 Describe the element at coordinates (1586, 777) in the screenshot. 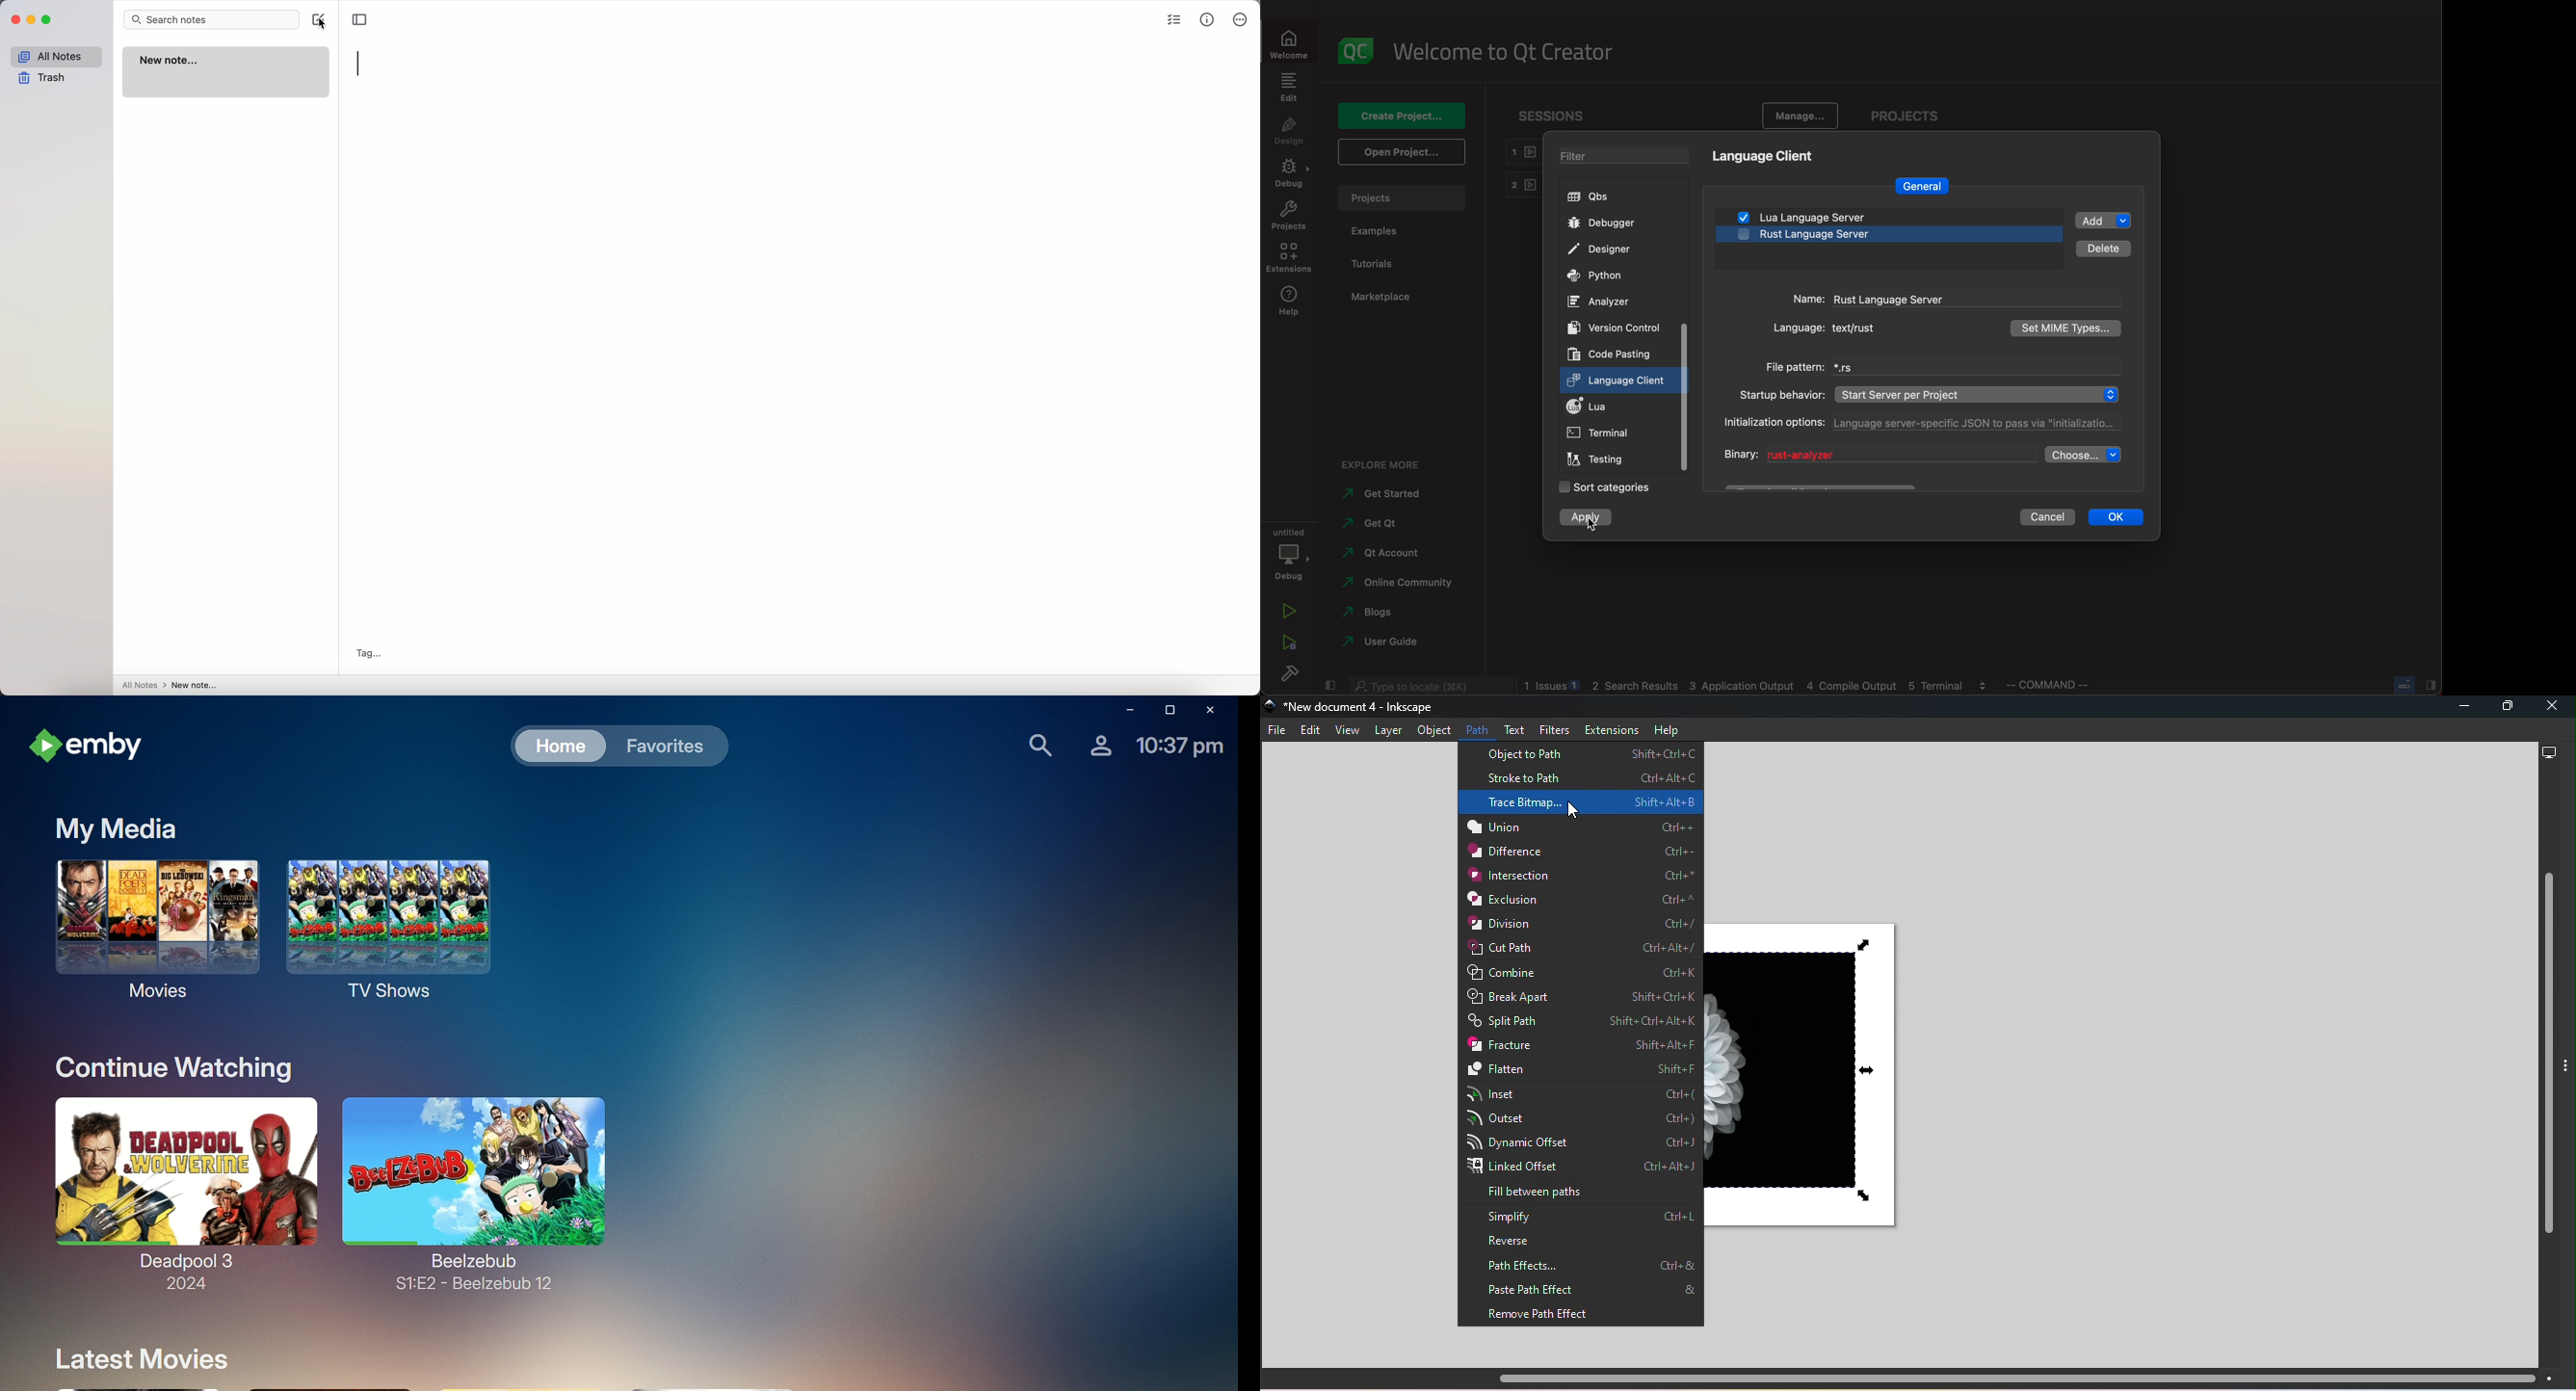

I see `Stroke to path` at that location.